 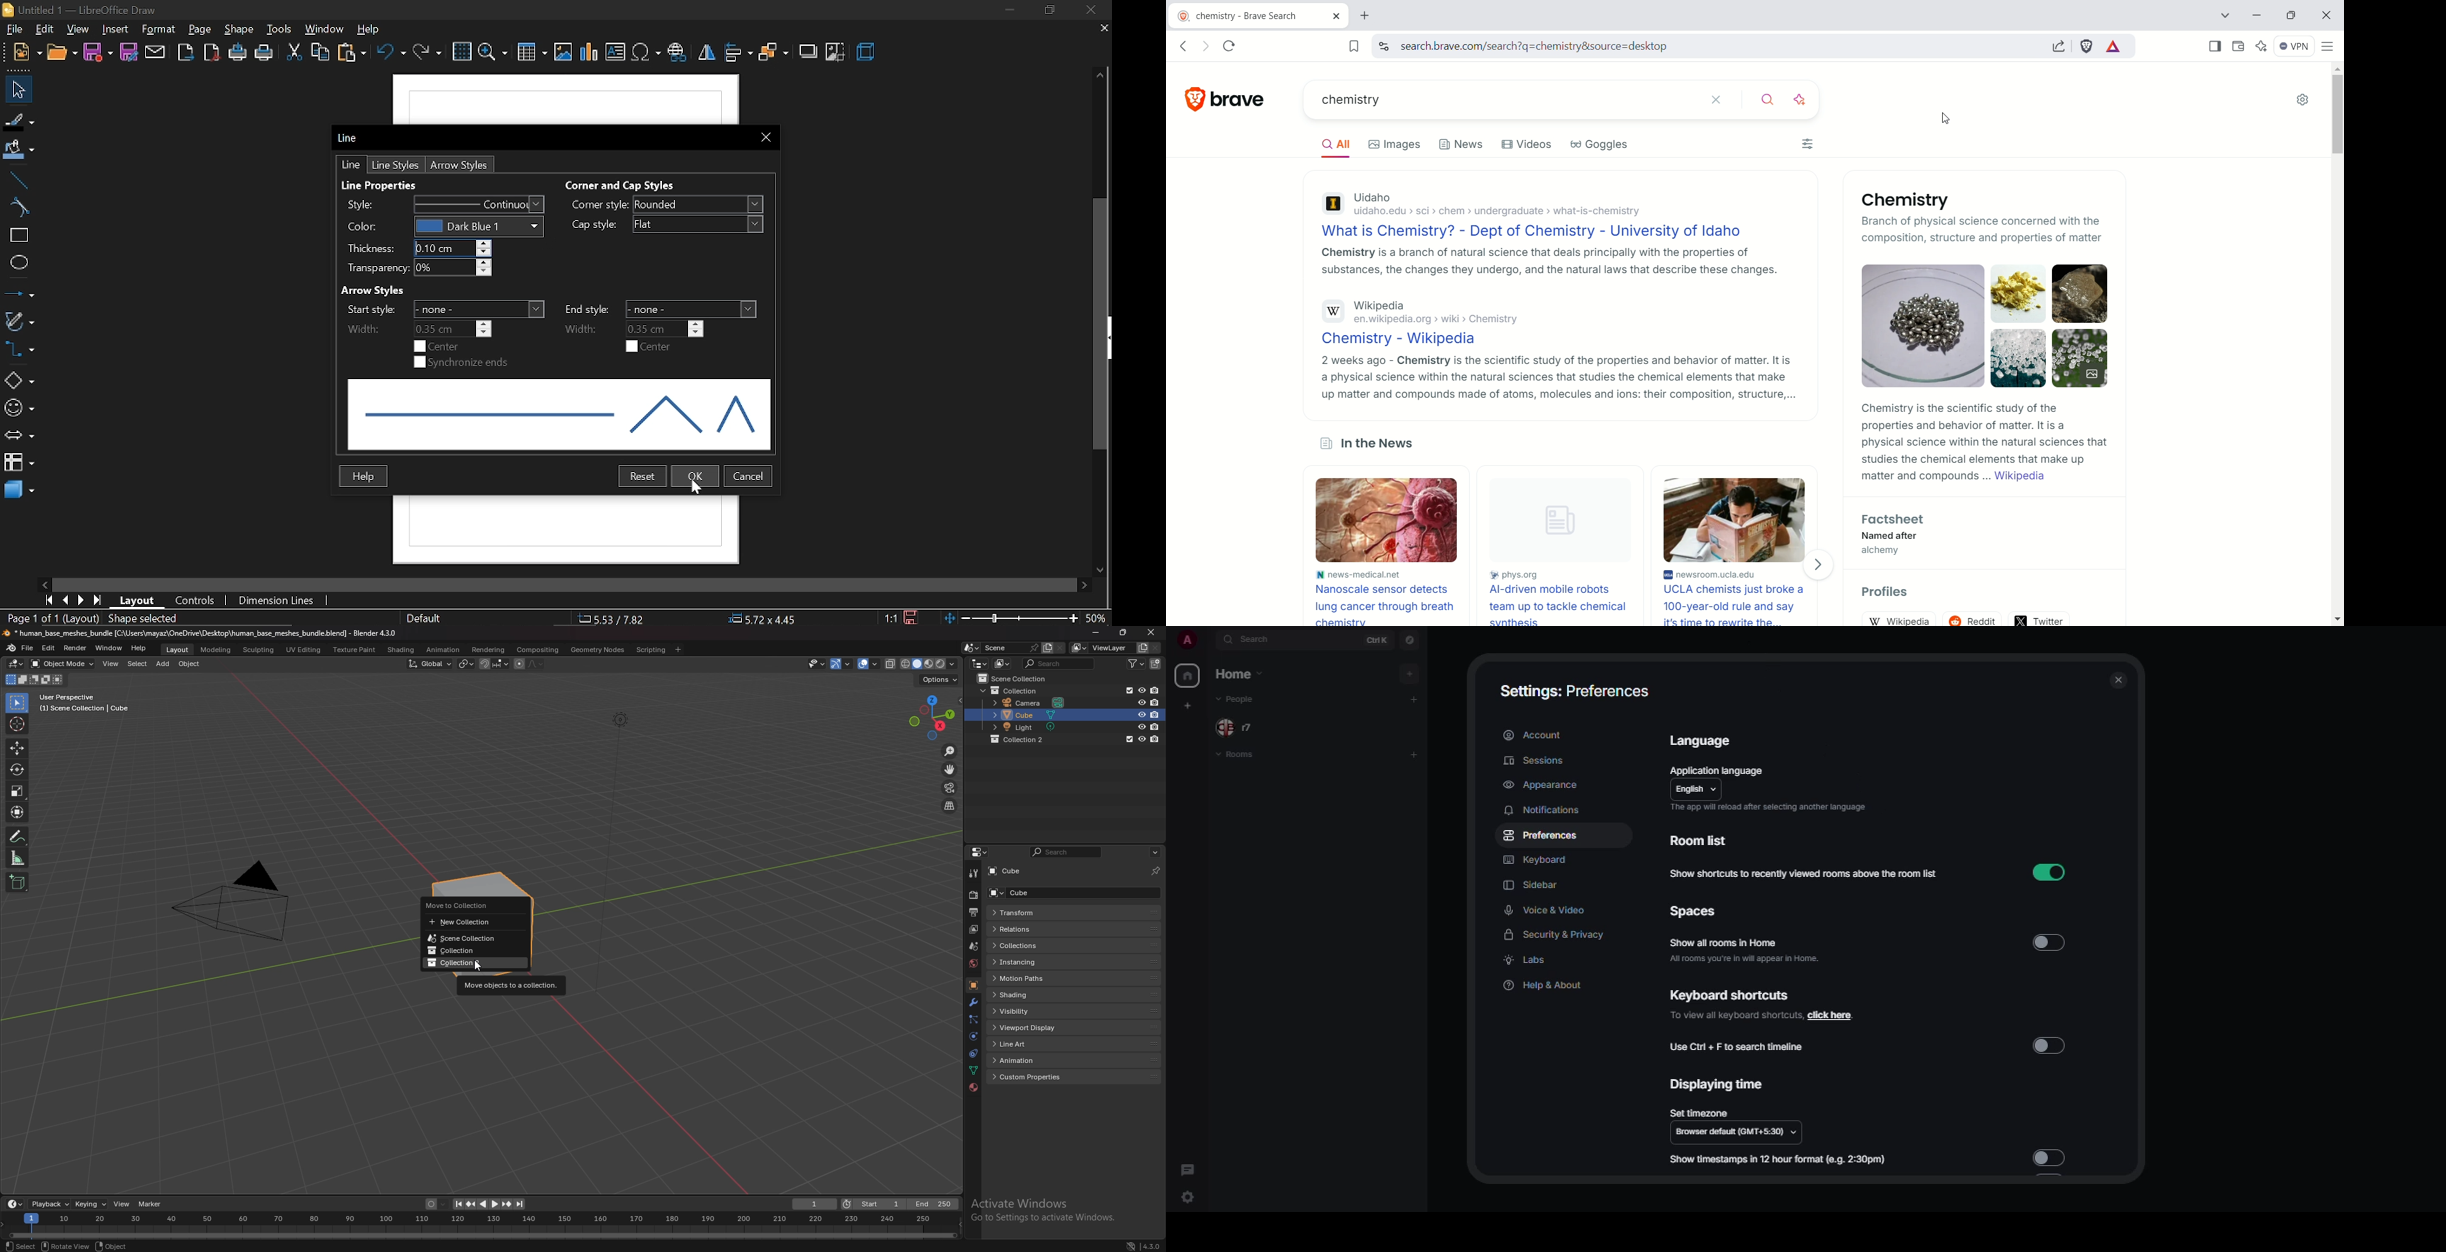 I want to click on start style, so click(x=480, y=309).